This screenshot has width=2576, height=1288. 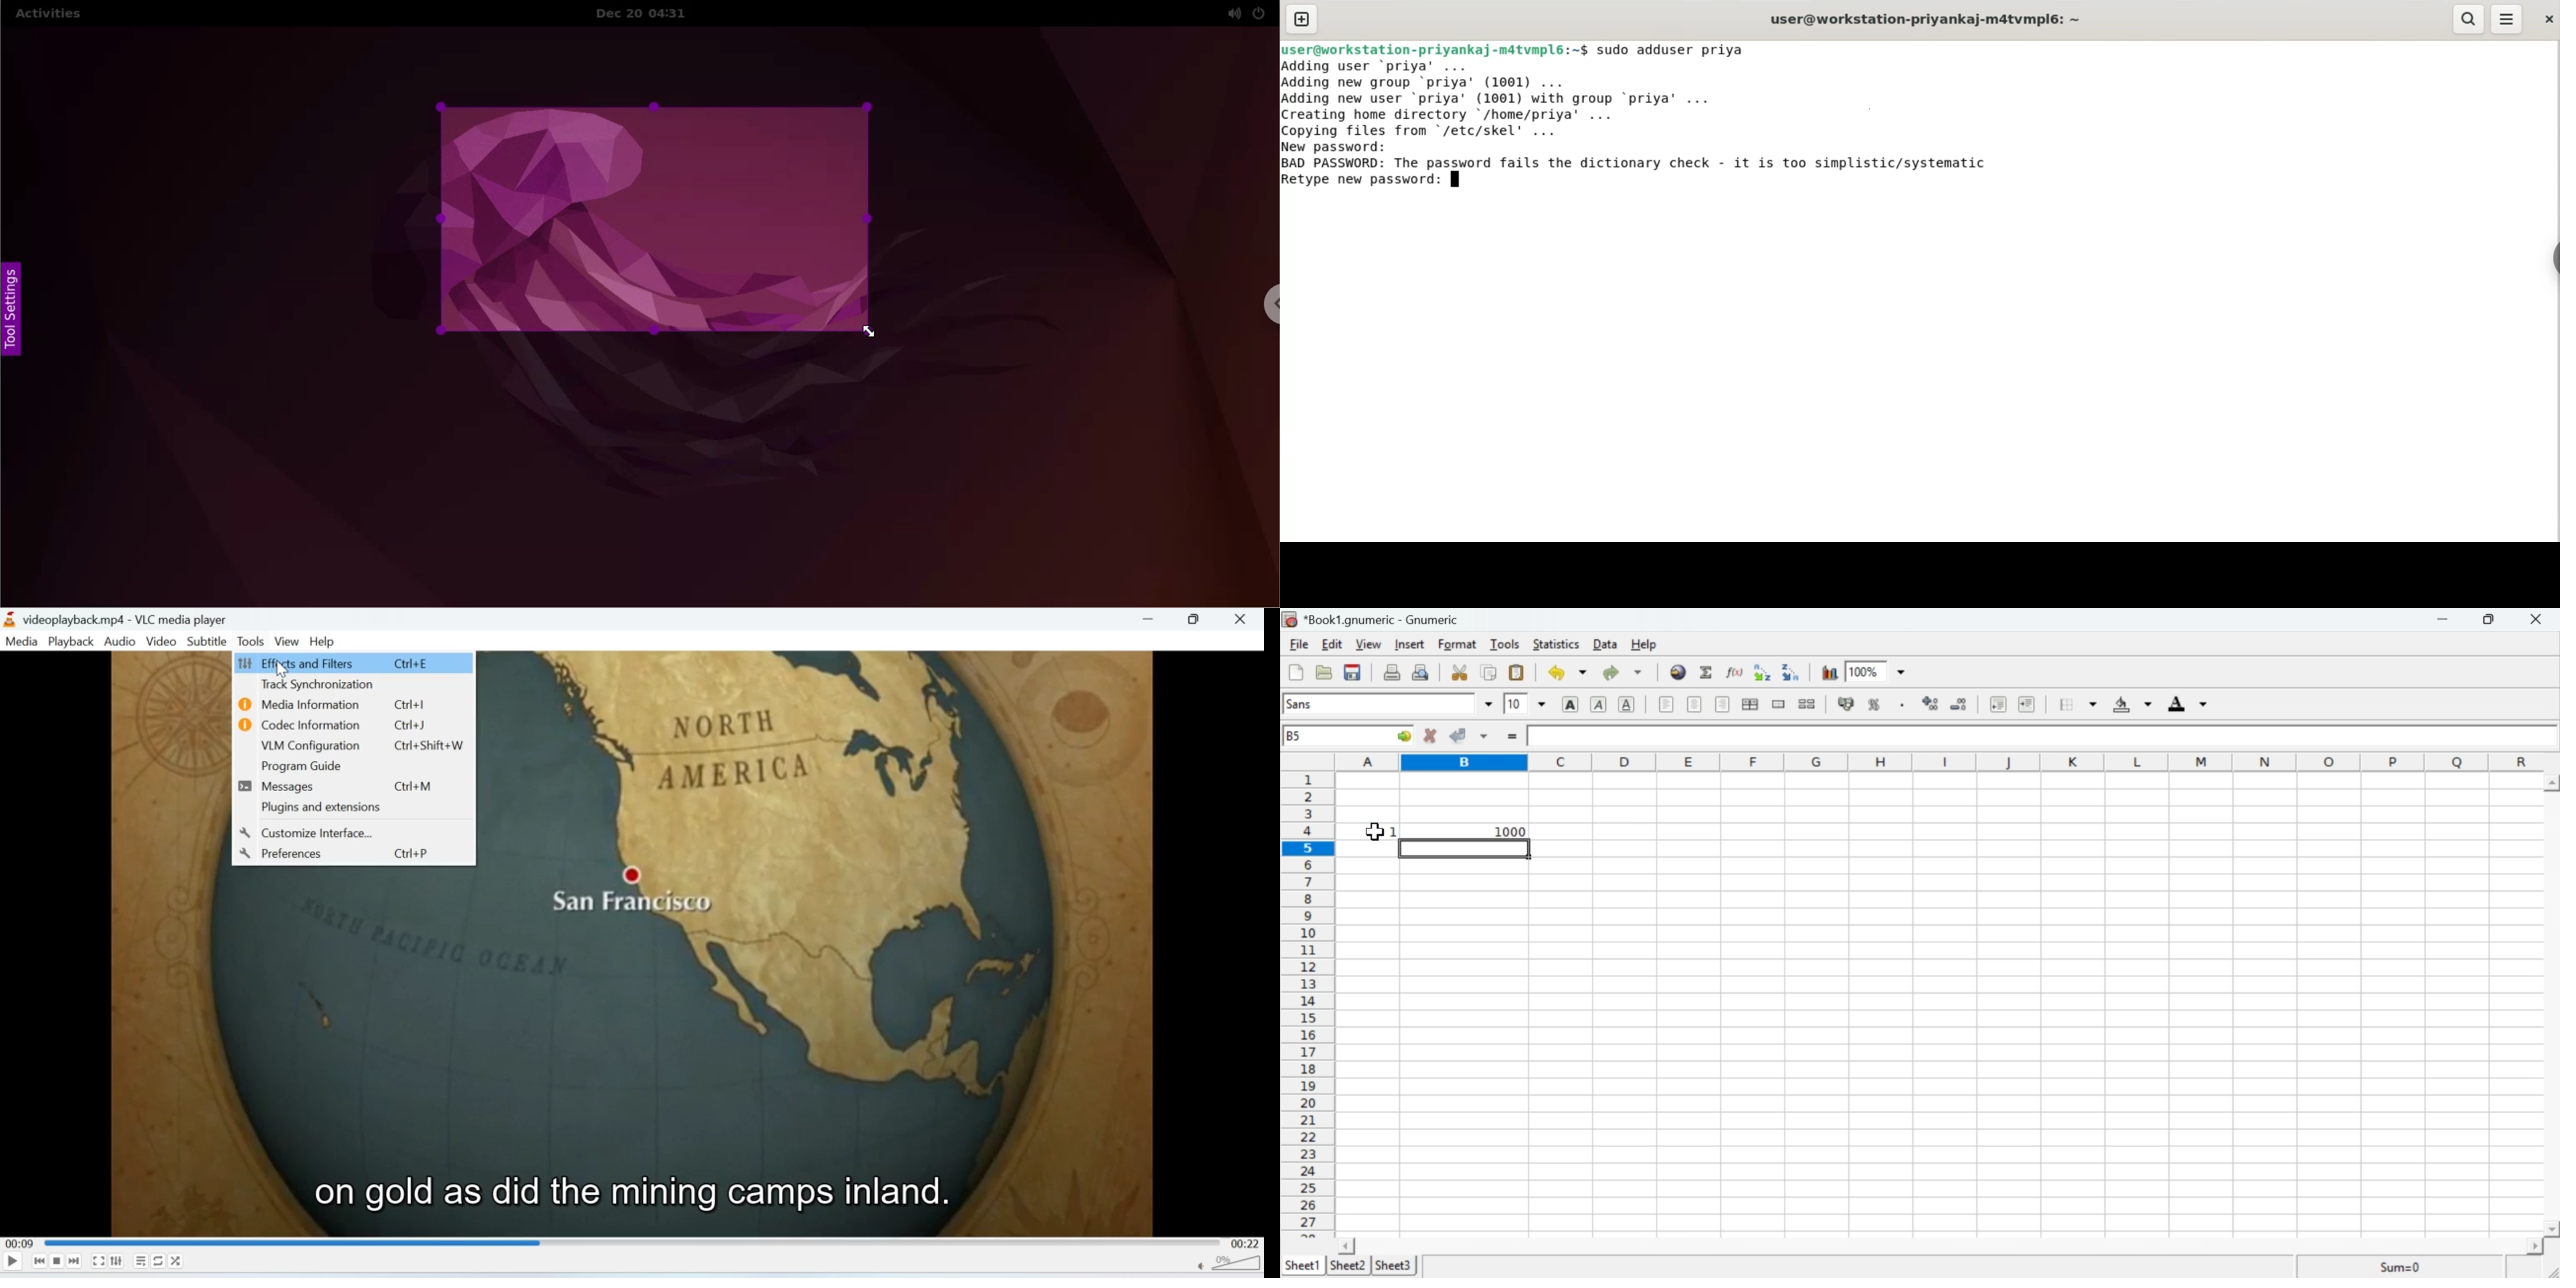 I want to click on Format the selection as percentage., so click(x=1877, y=705).